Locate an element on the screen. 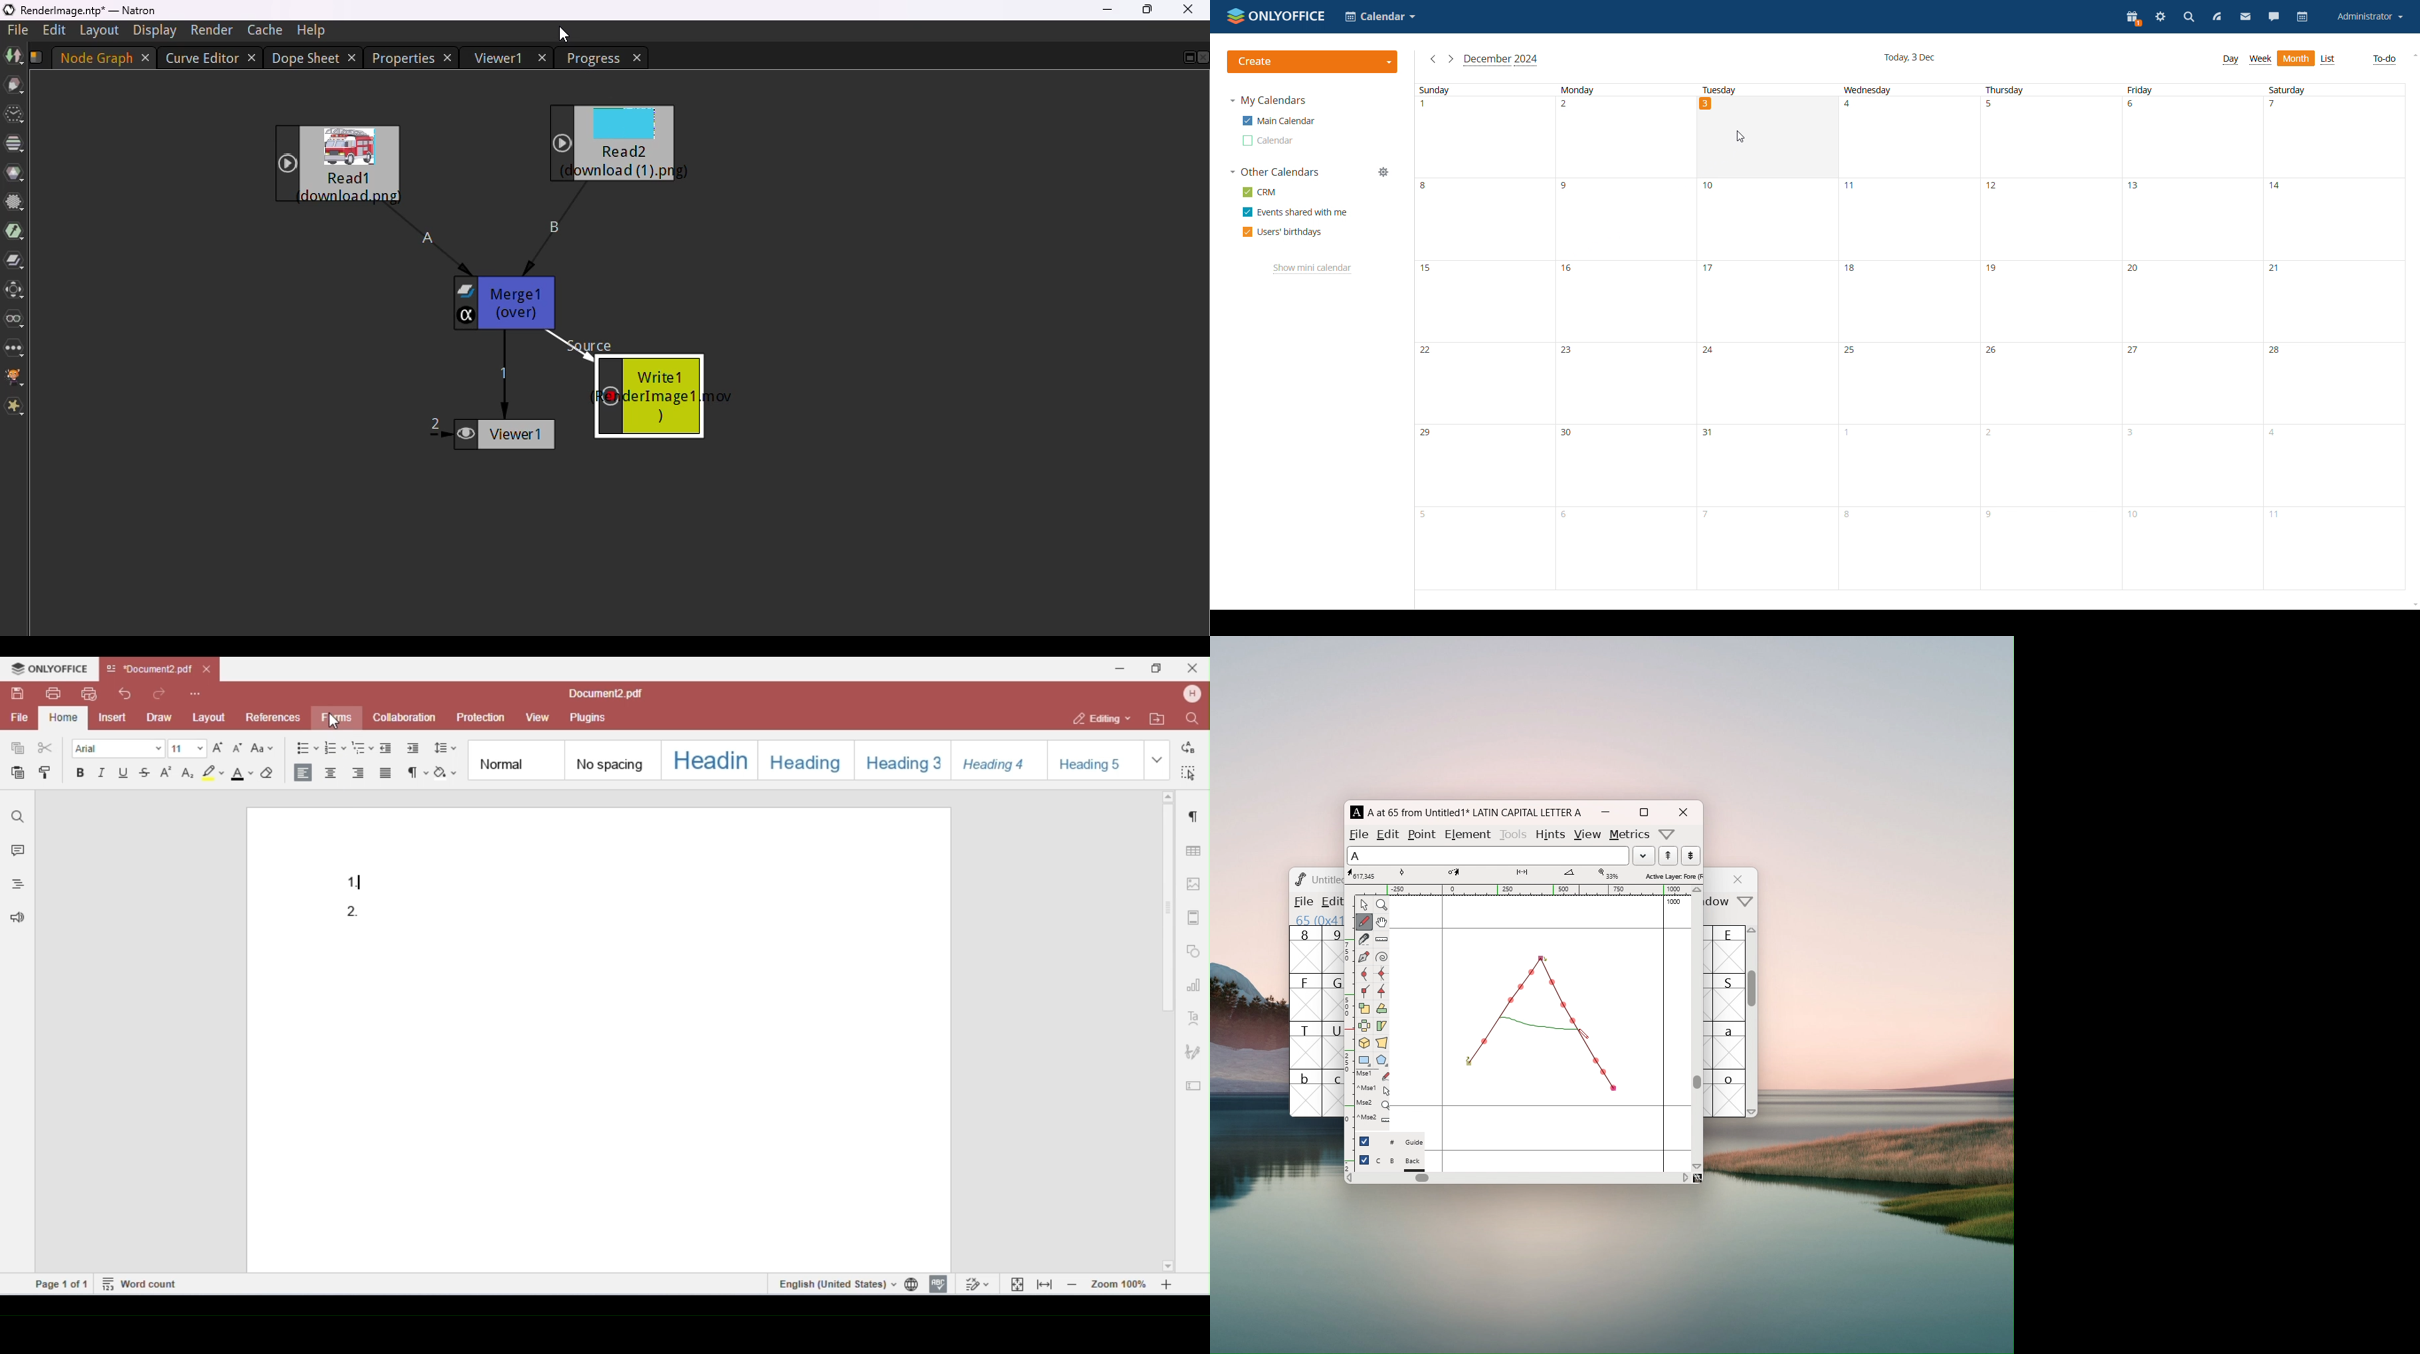  add a point then drag out its conttrol points is located at coordinates (1364, 958).